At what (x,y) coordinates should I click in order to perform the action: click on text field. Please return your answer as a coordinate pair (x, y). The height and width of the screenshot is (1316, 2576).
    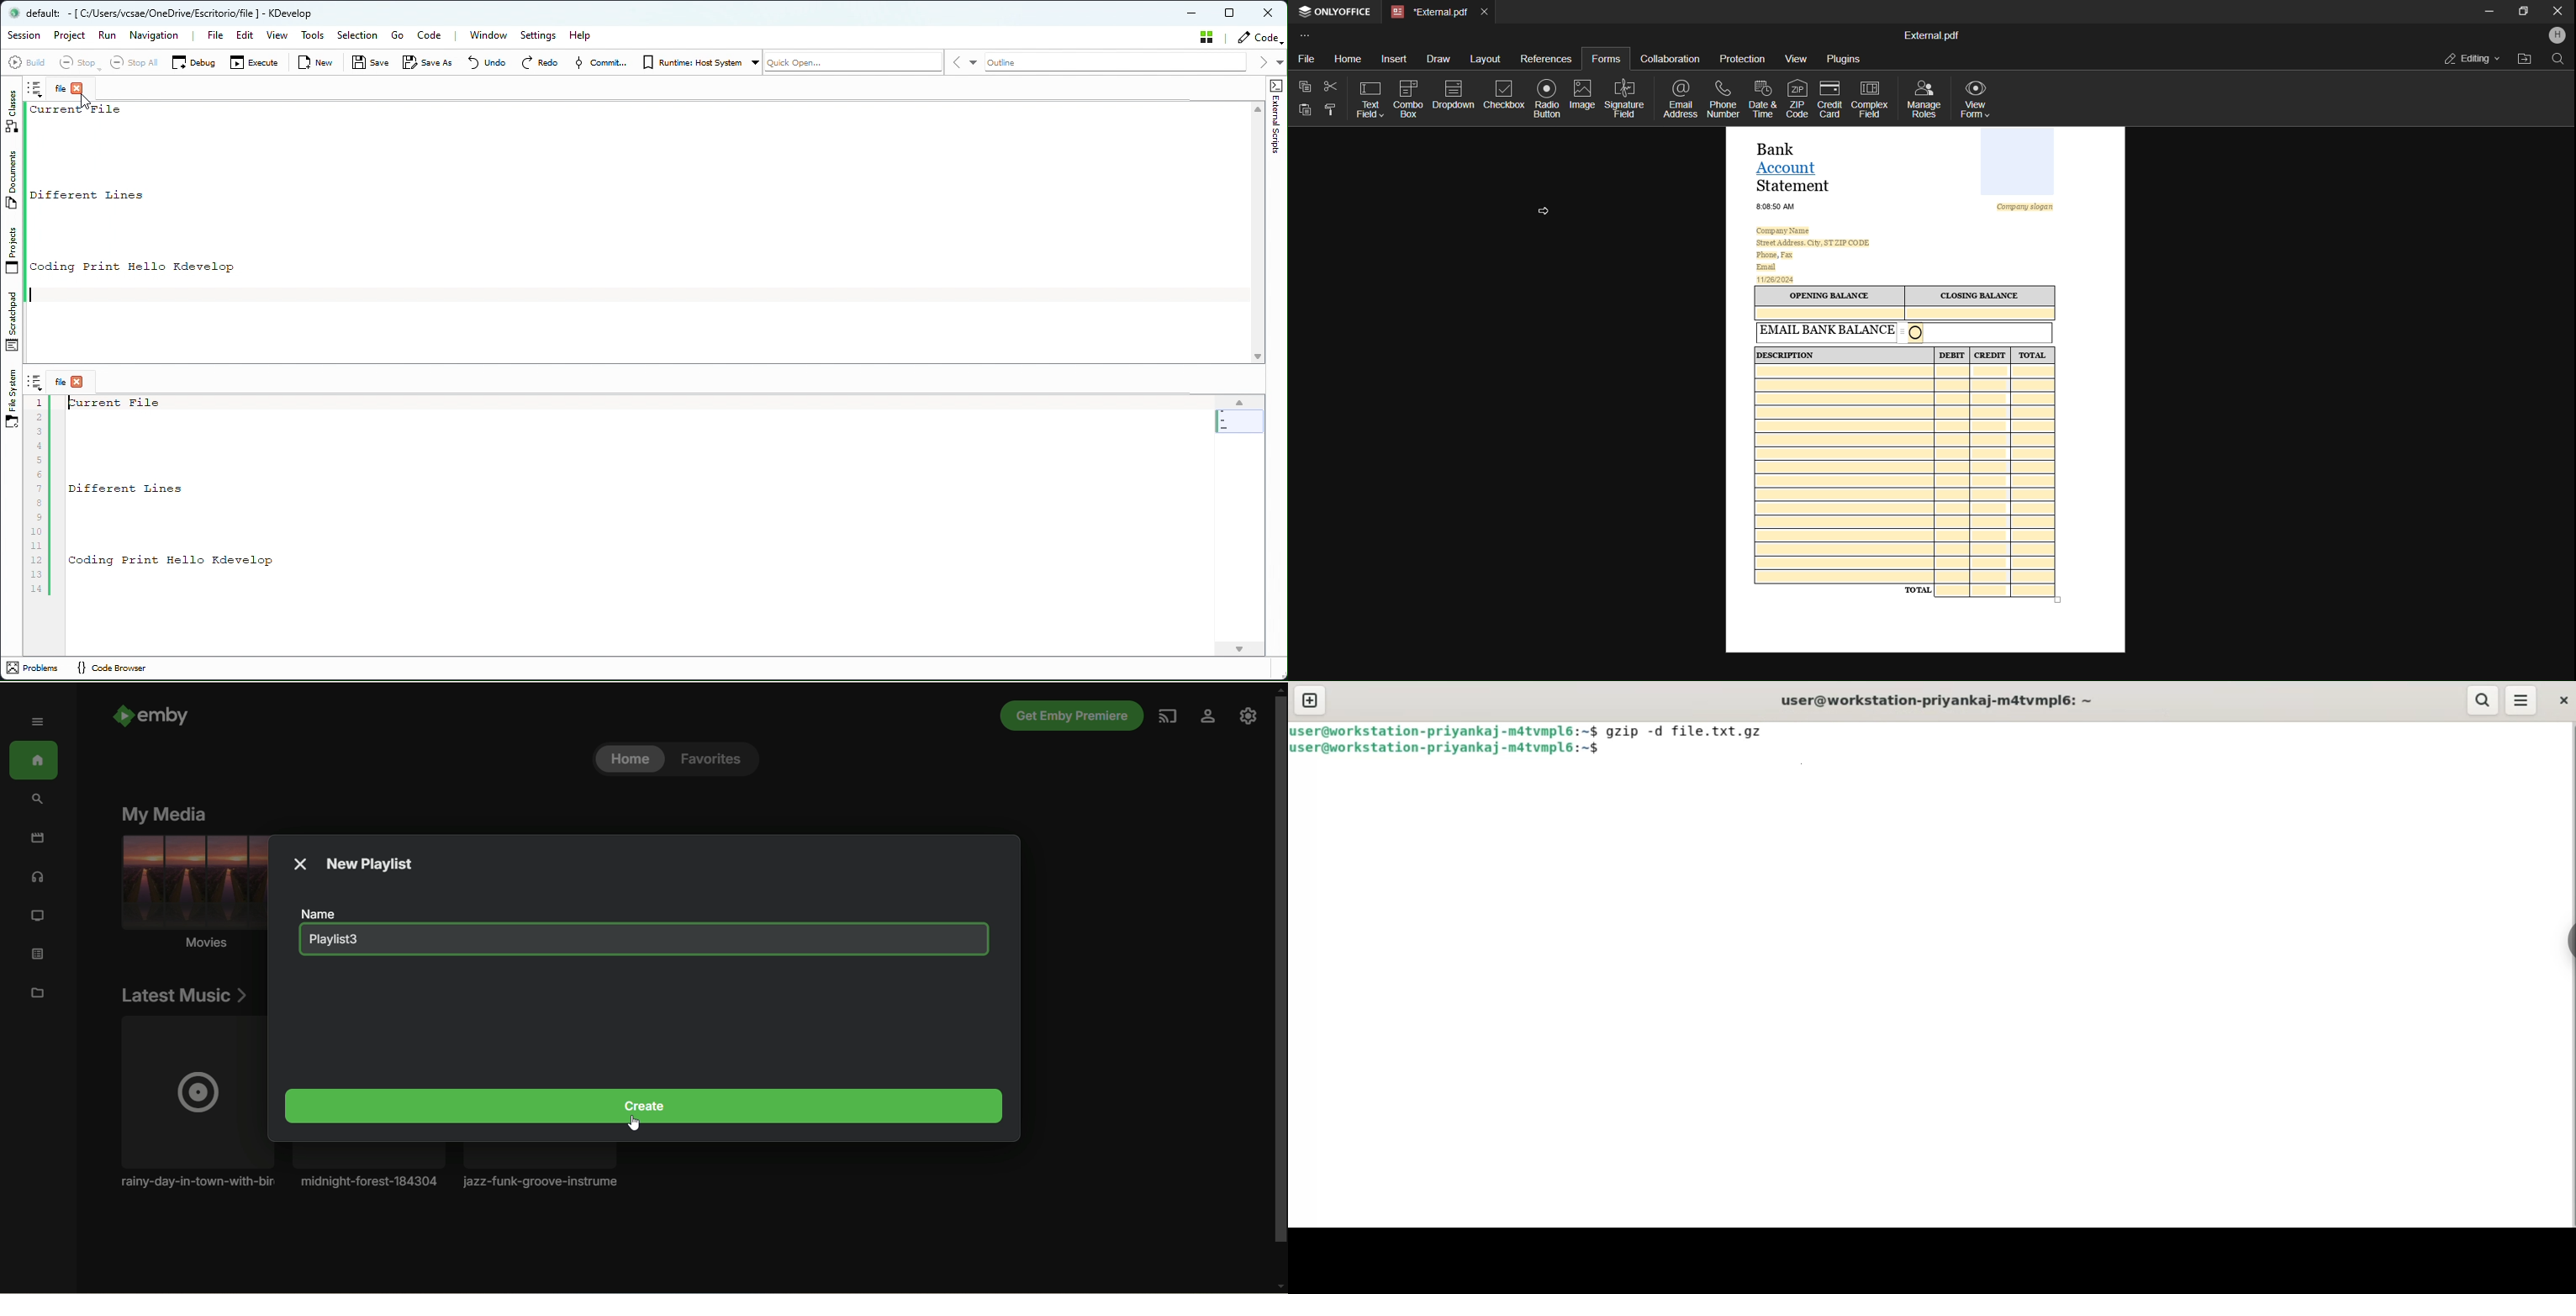
    Looking at the image, I should click on (1368, 97).